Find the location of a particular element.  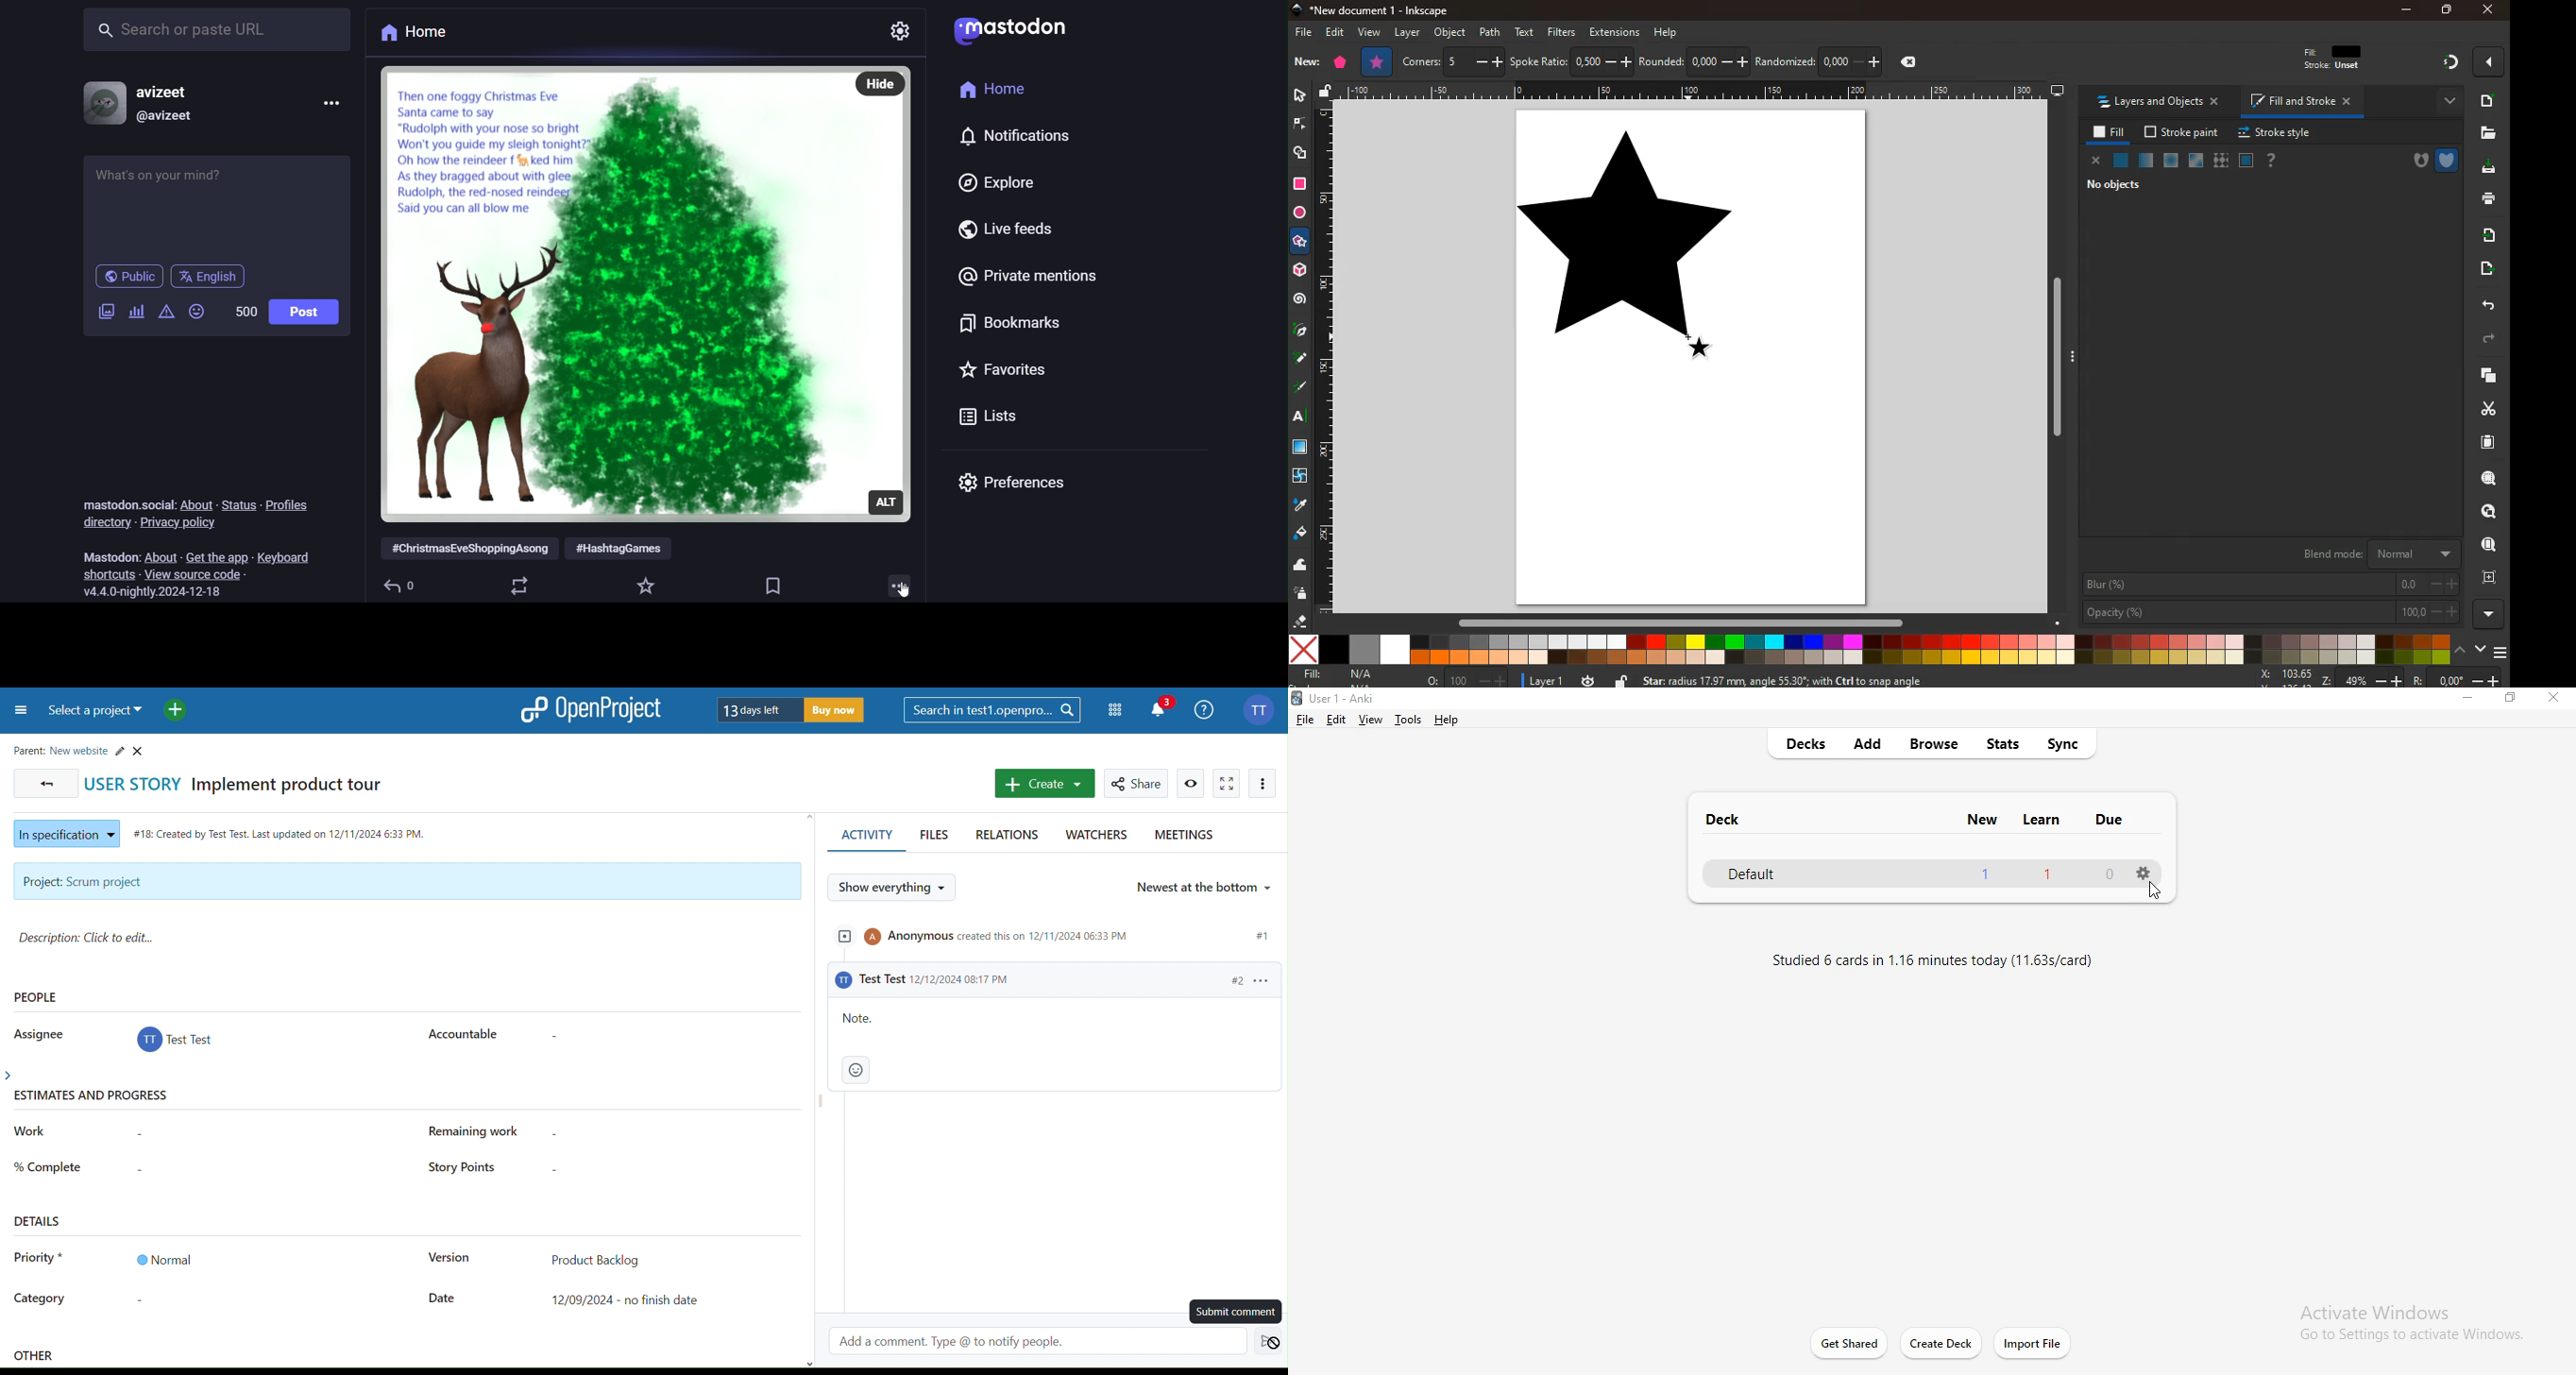

Meetings is located at coordinates (1183, 837).